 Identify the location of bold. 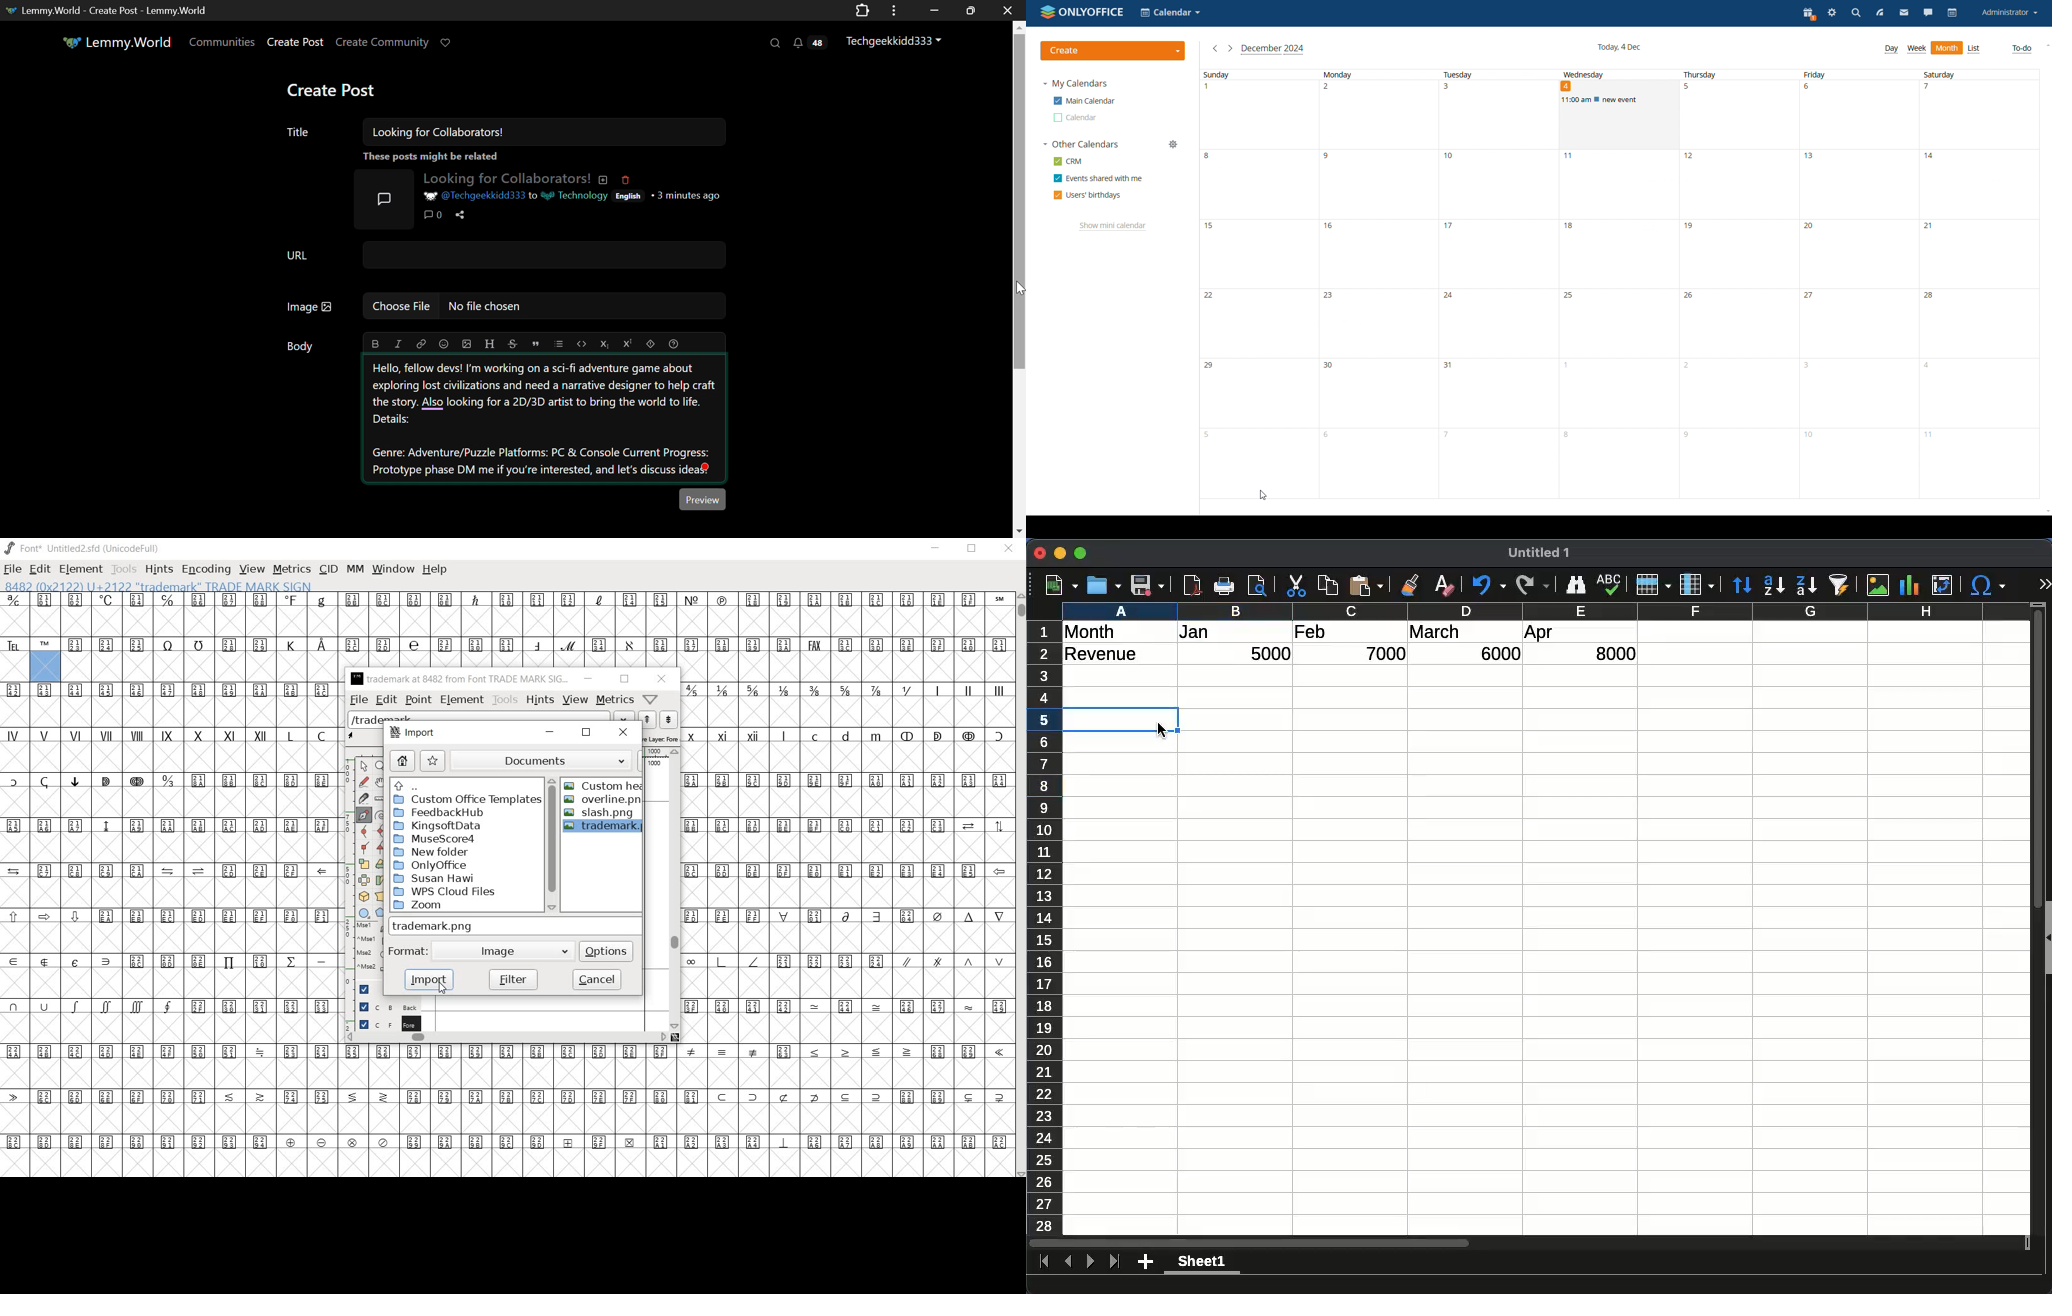
(375, 345).